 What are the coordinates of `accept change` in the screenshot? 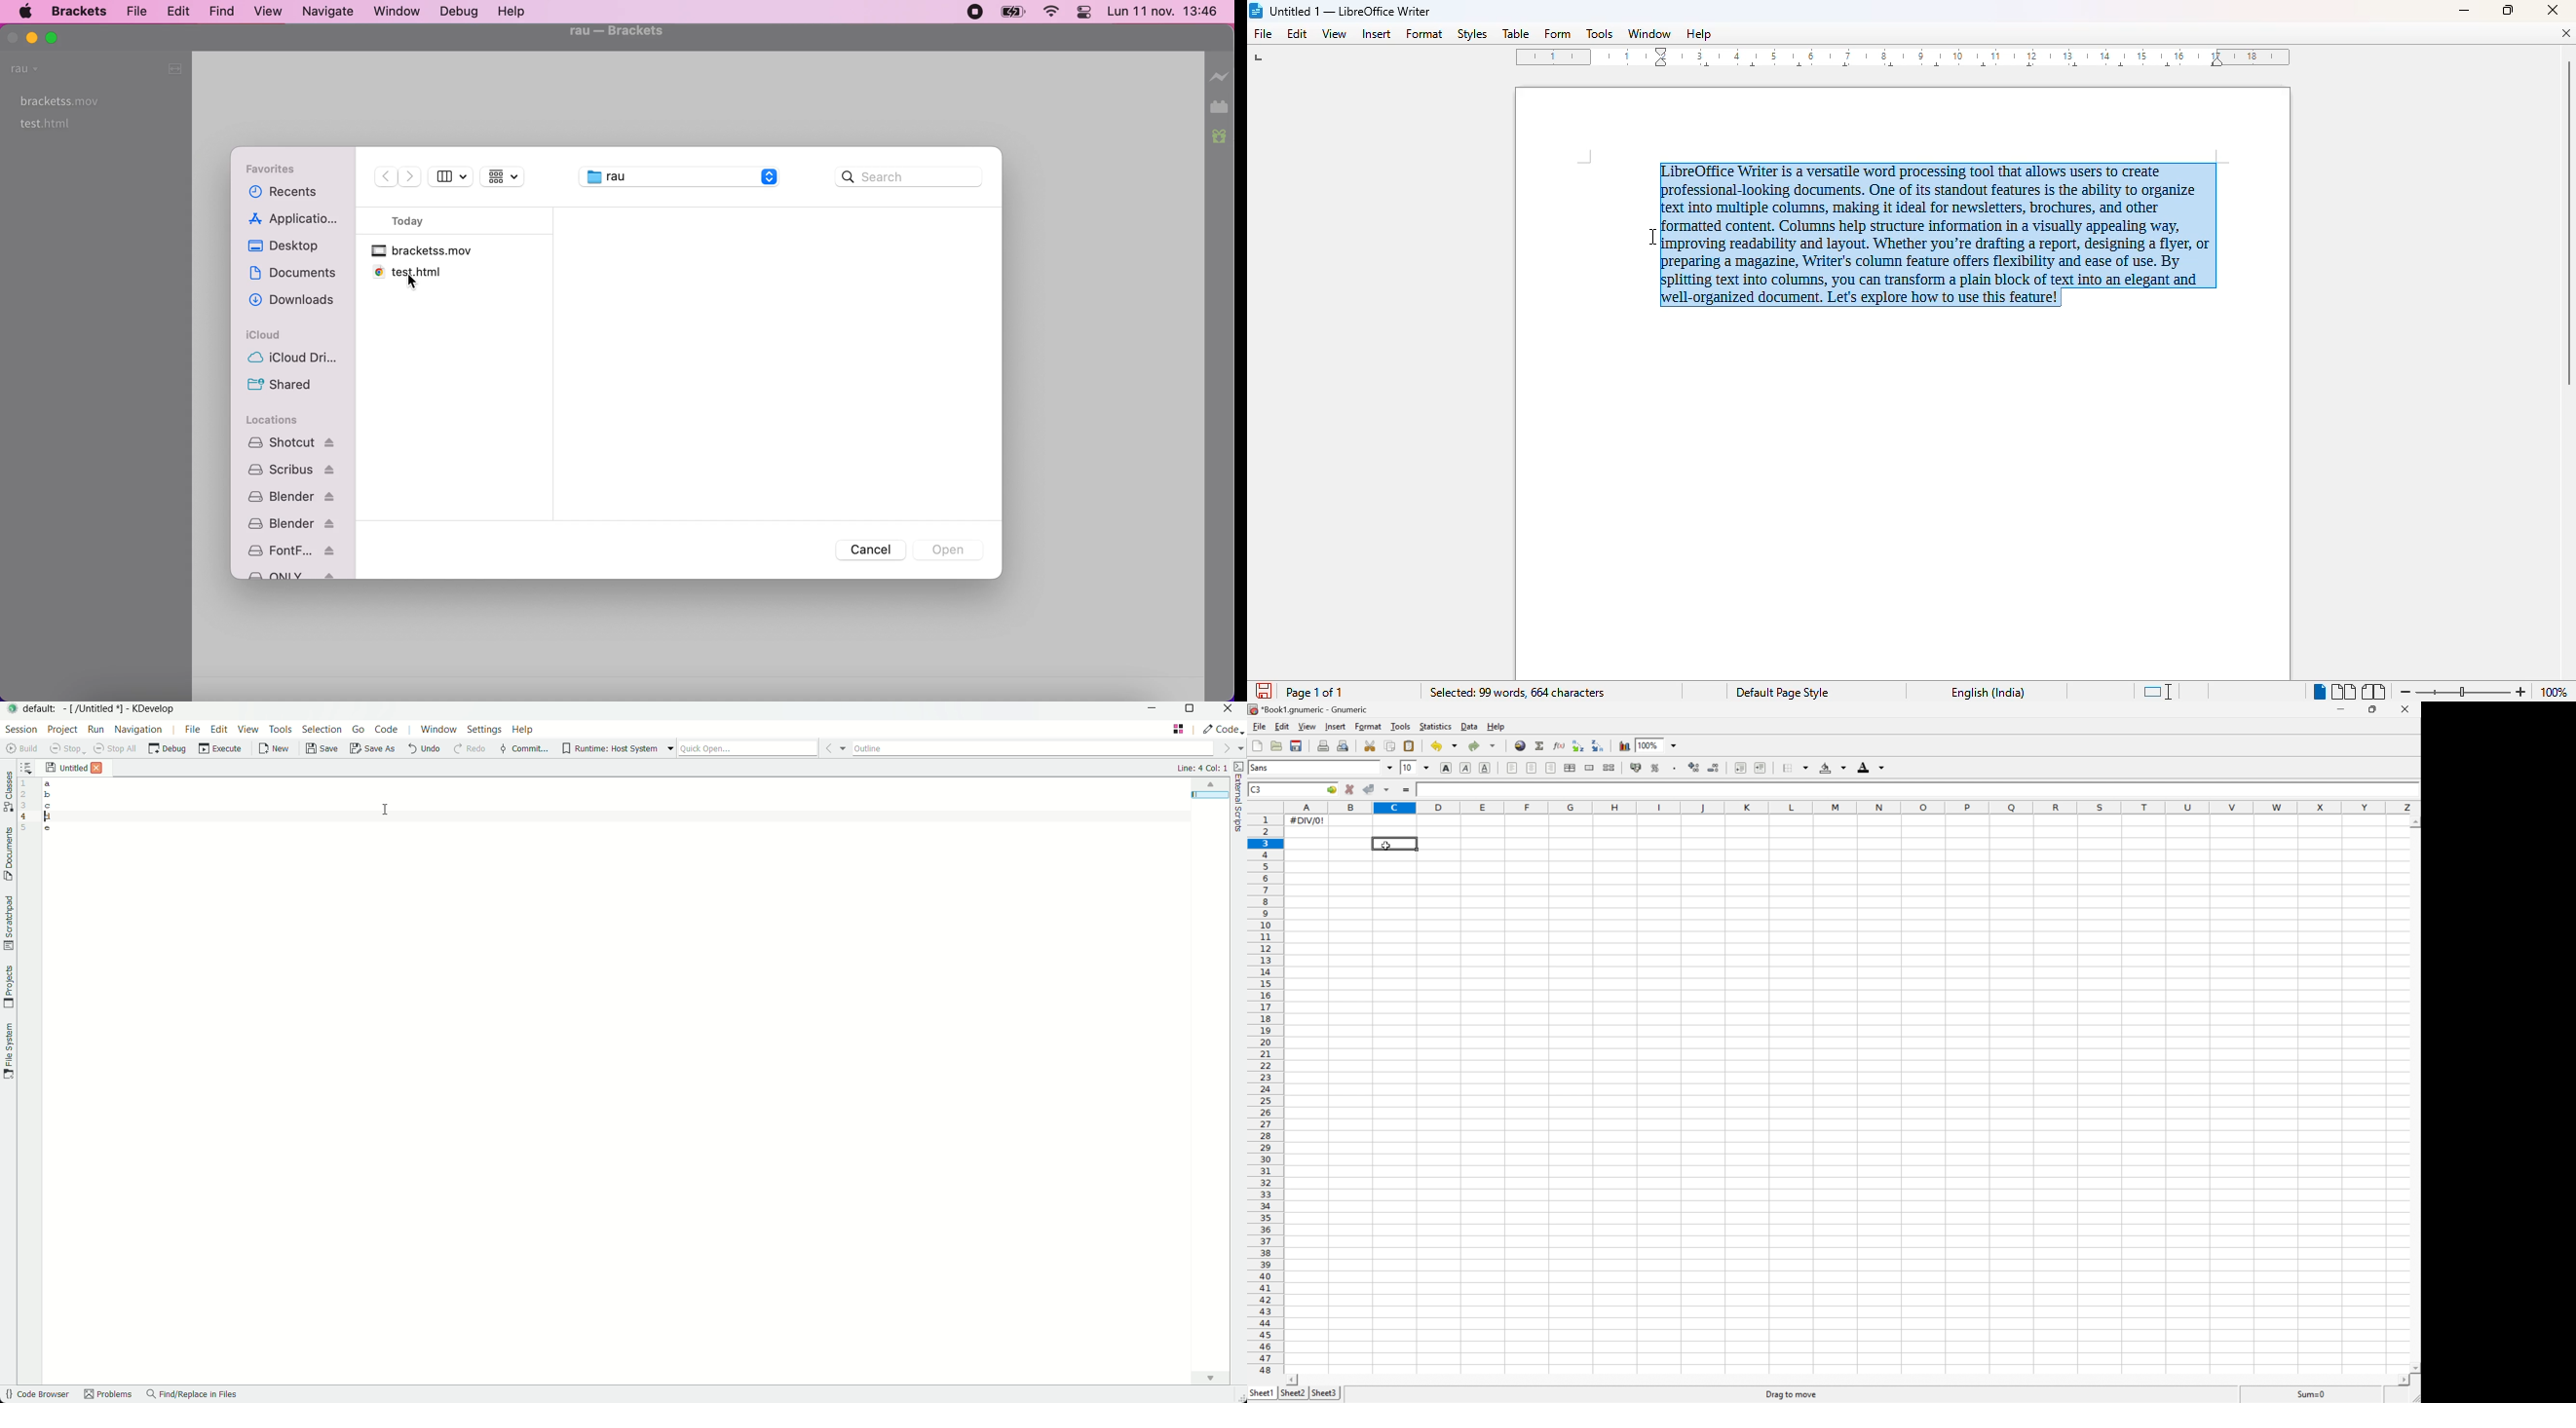 It's located at (1369, 789).